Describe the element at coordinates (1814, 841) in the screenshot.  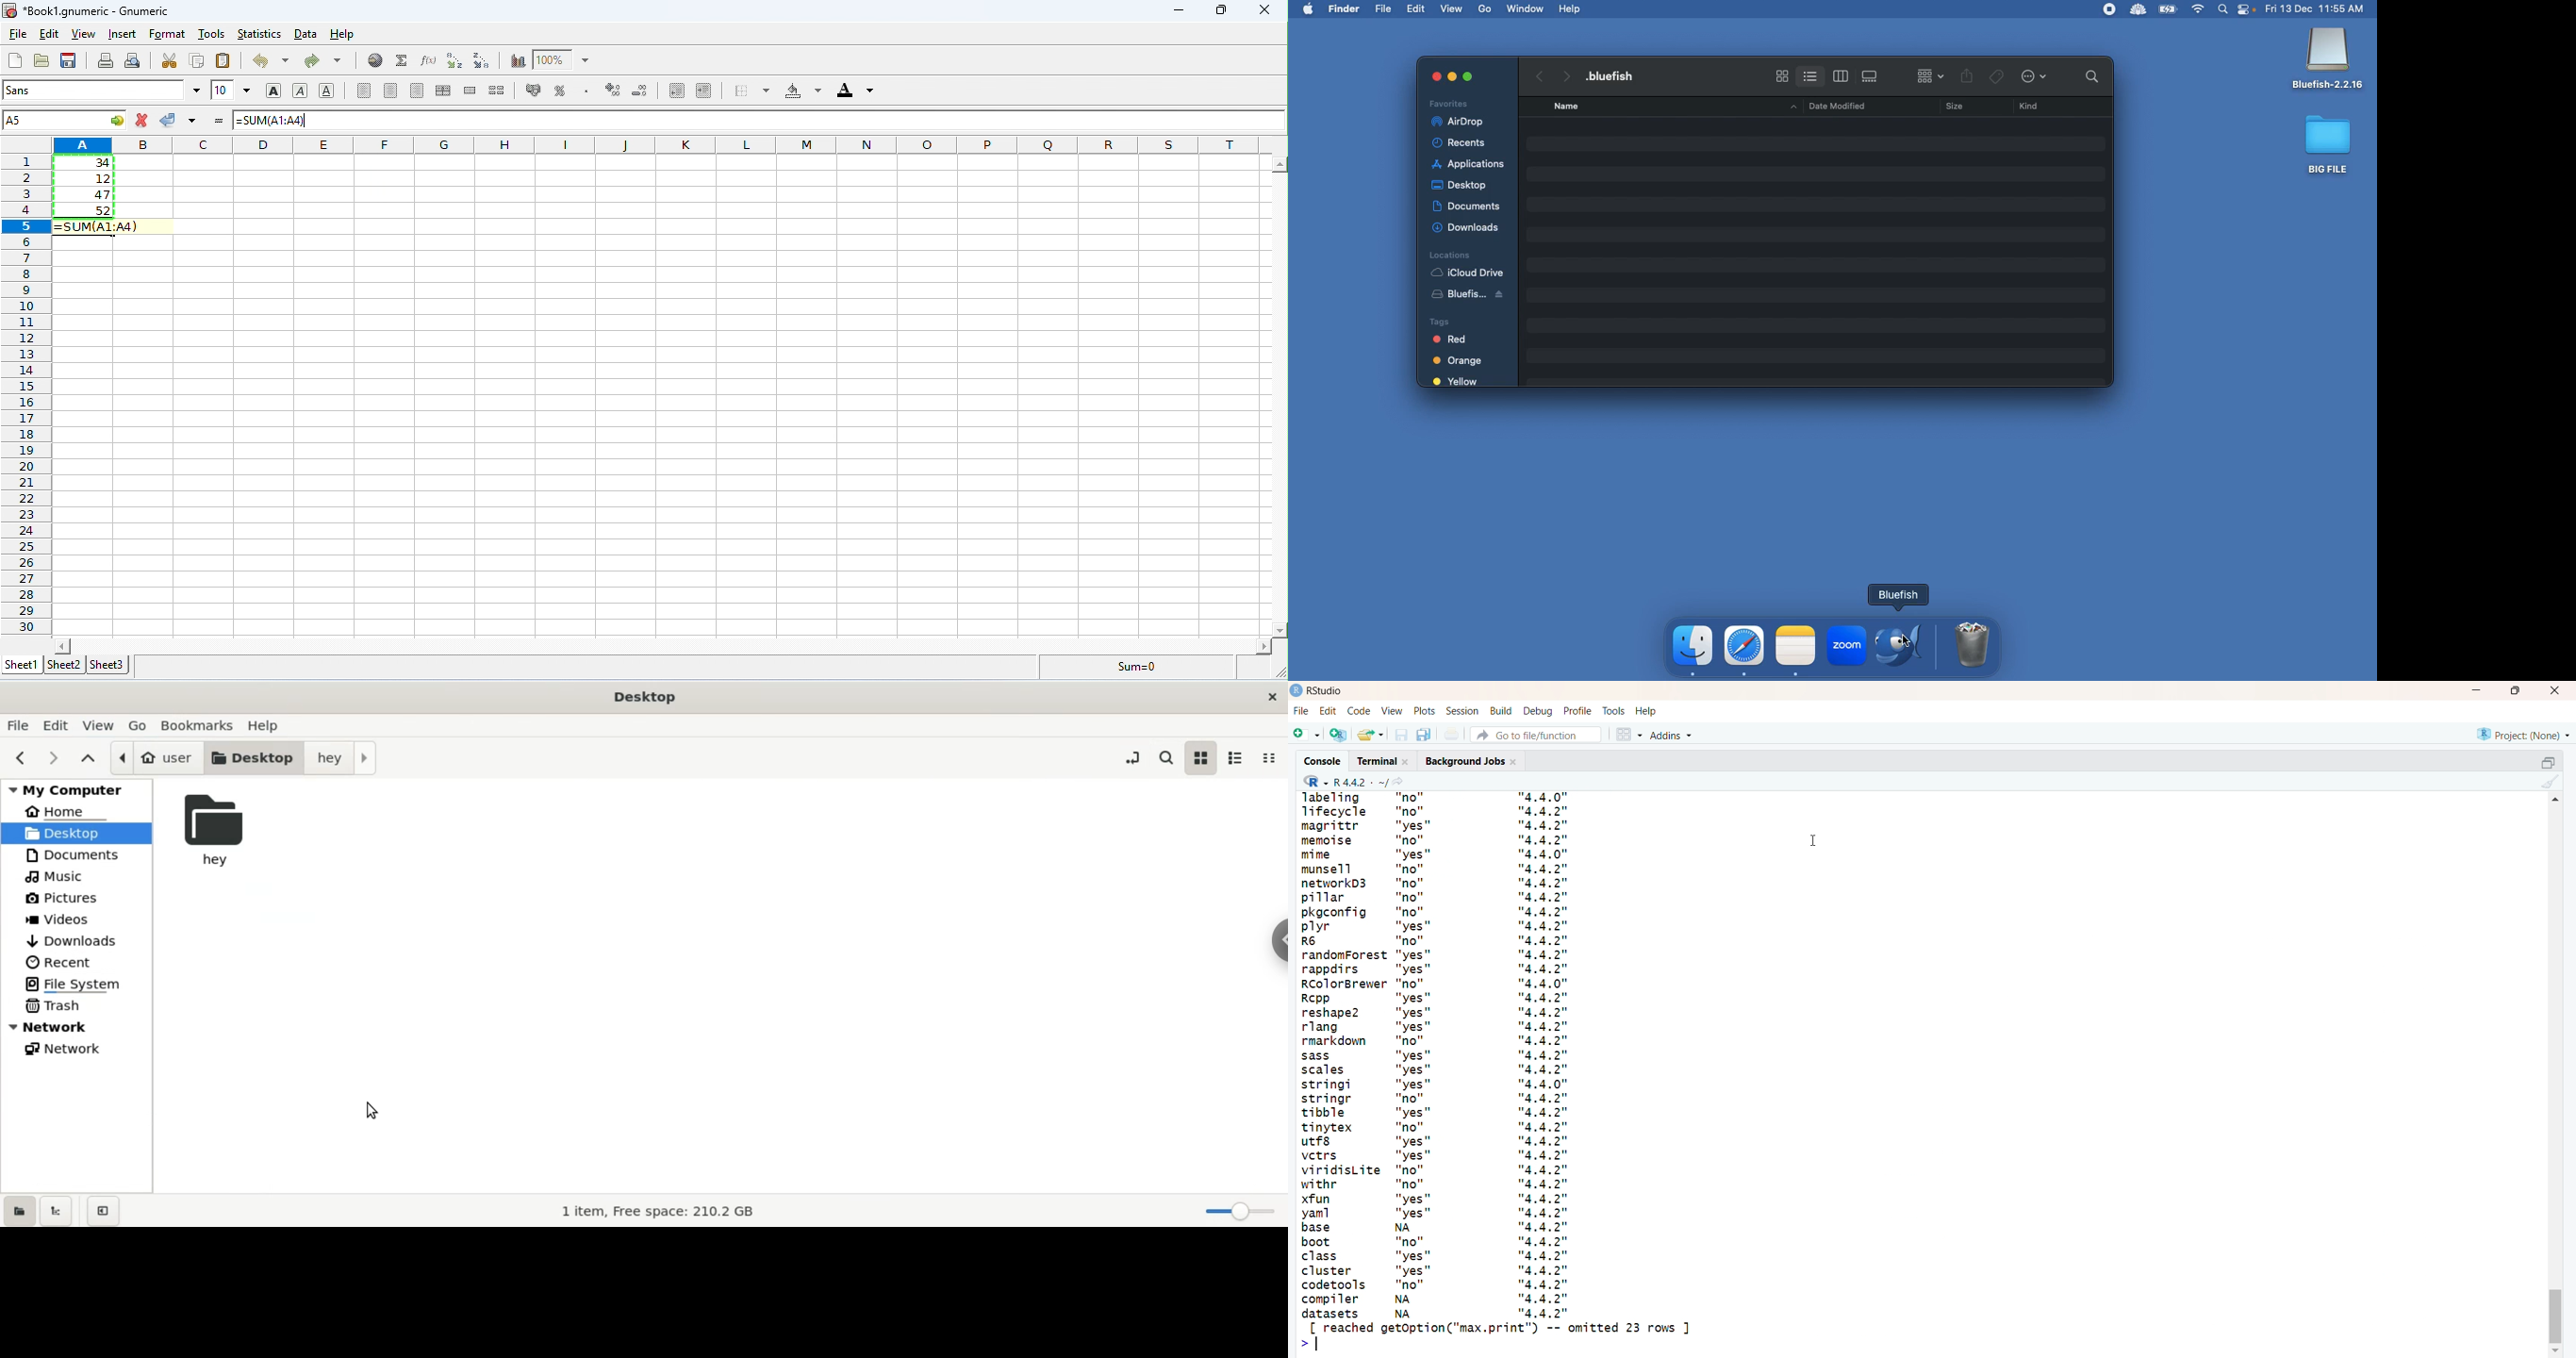
I see `cursor` at that location.